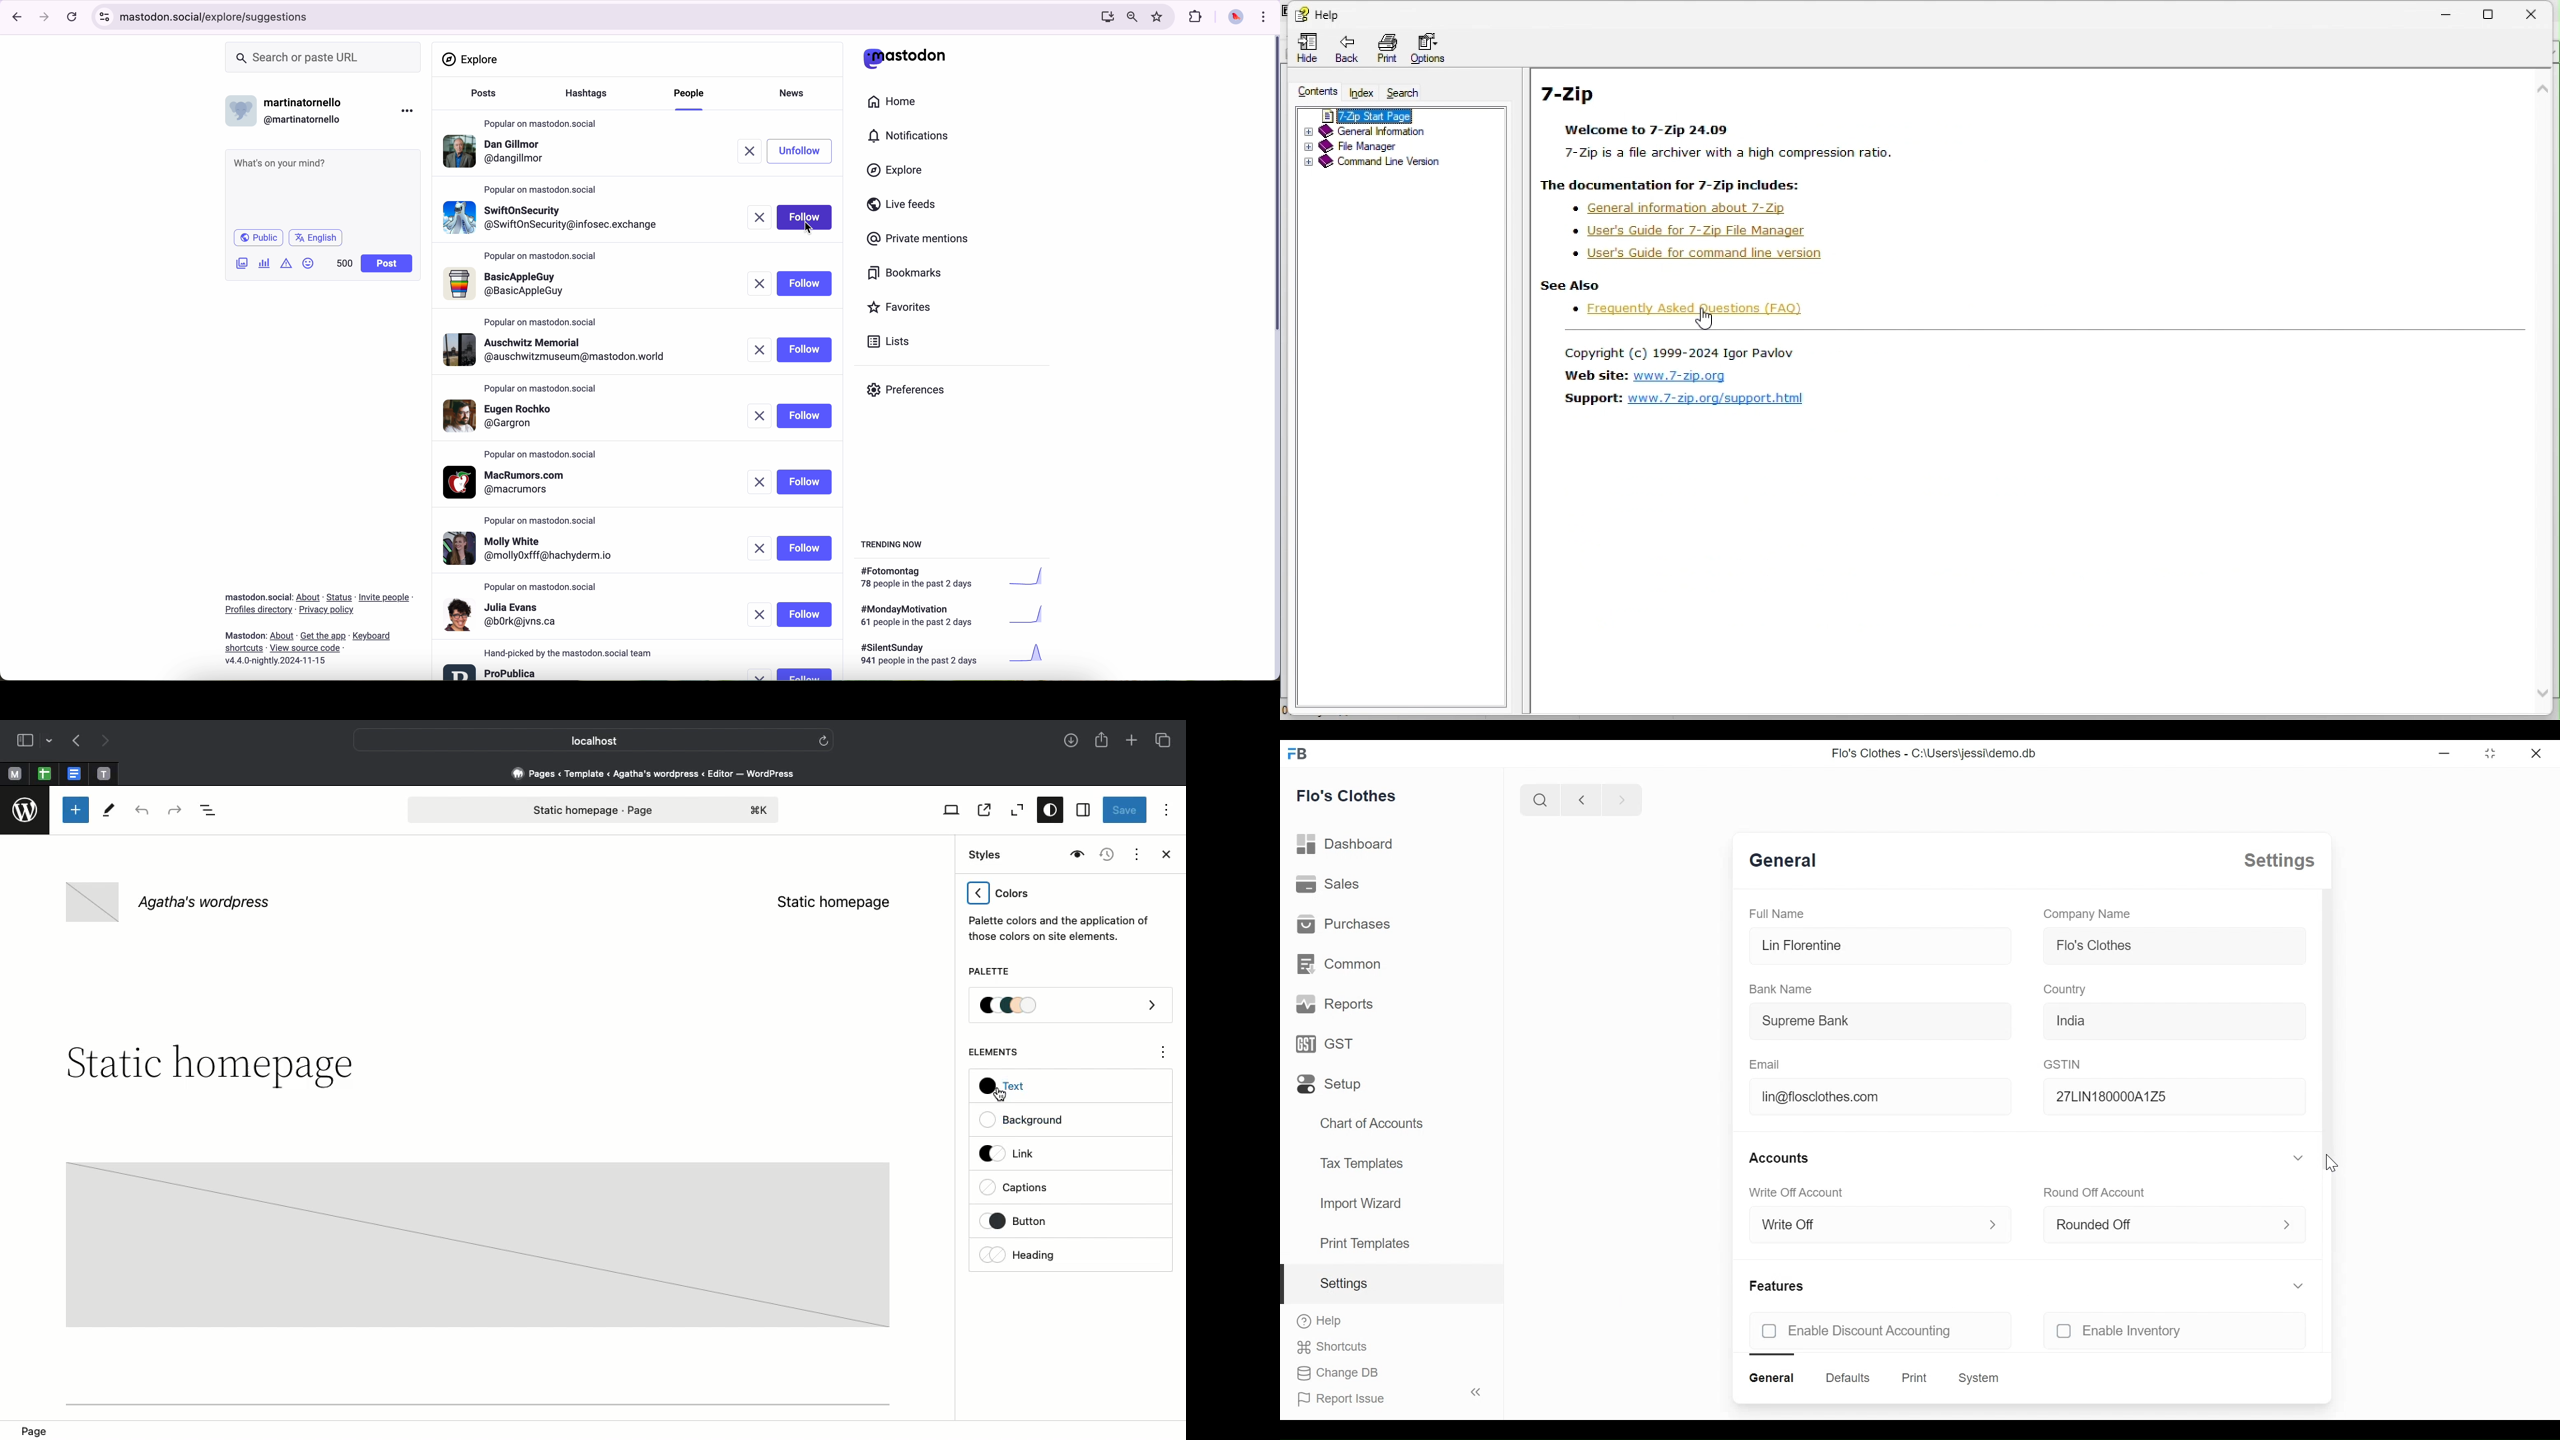  What do you see at coordinates (954, 656) in the screenshot?
I see `#silentsunday` at bounding box center [954, 656].